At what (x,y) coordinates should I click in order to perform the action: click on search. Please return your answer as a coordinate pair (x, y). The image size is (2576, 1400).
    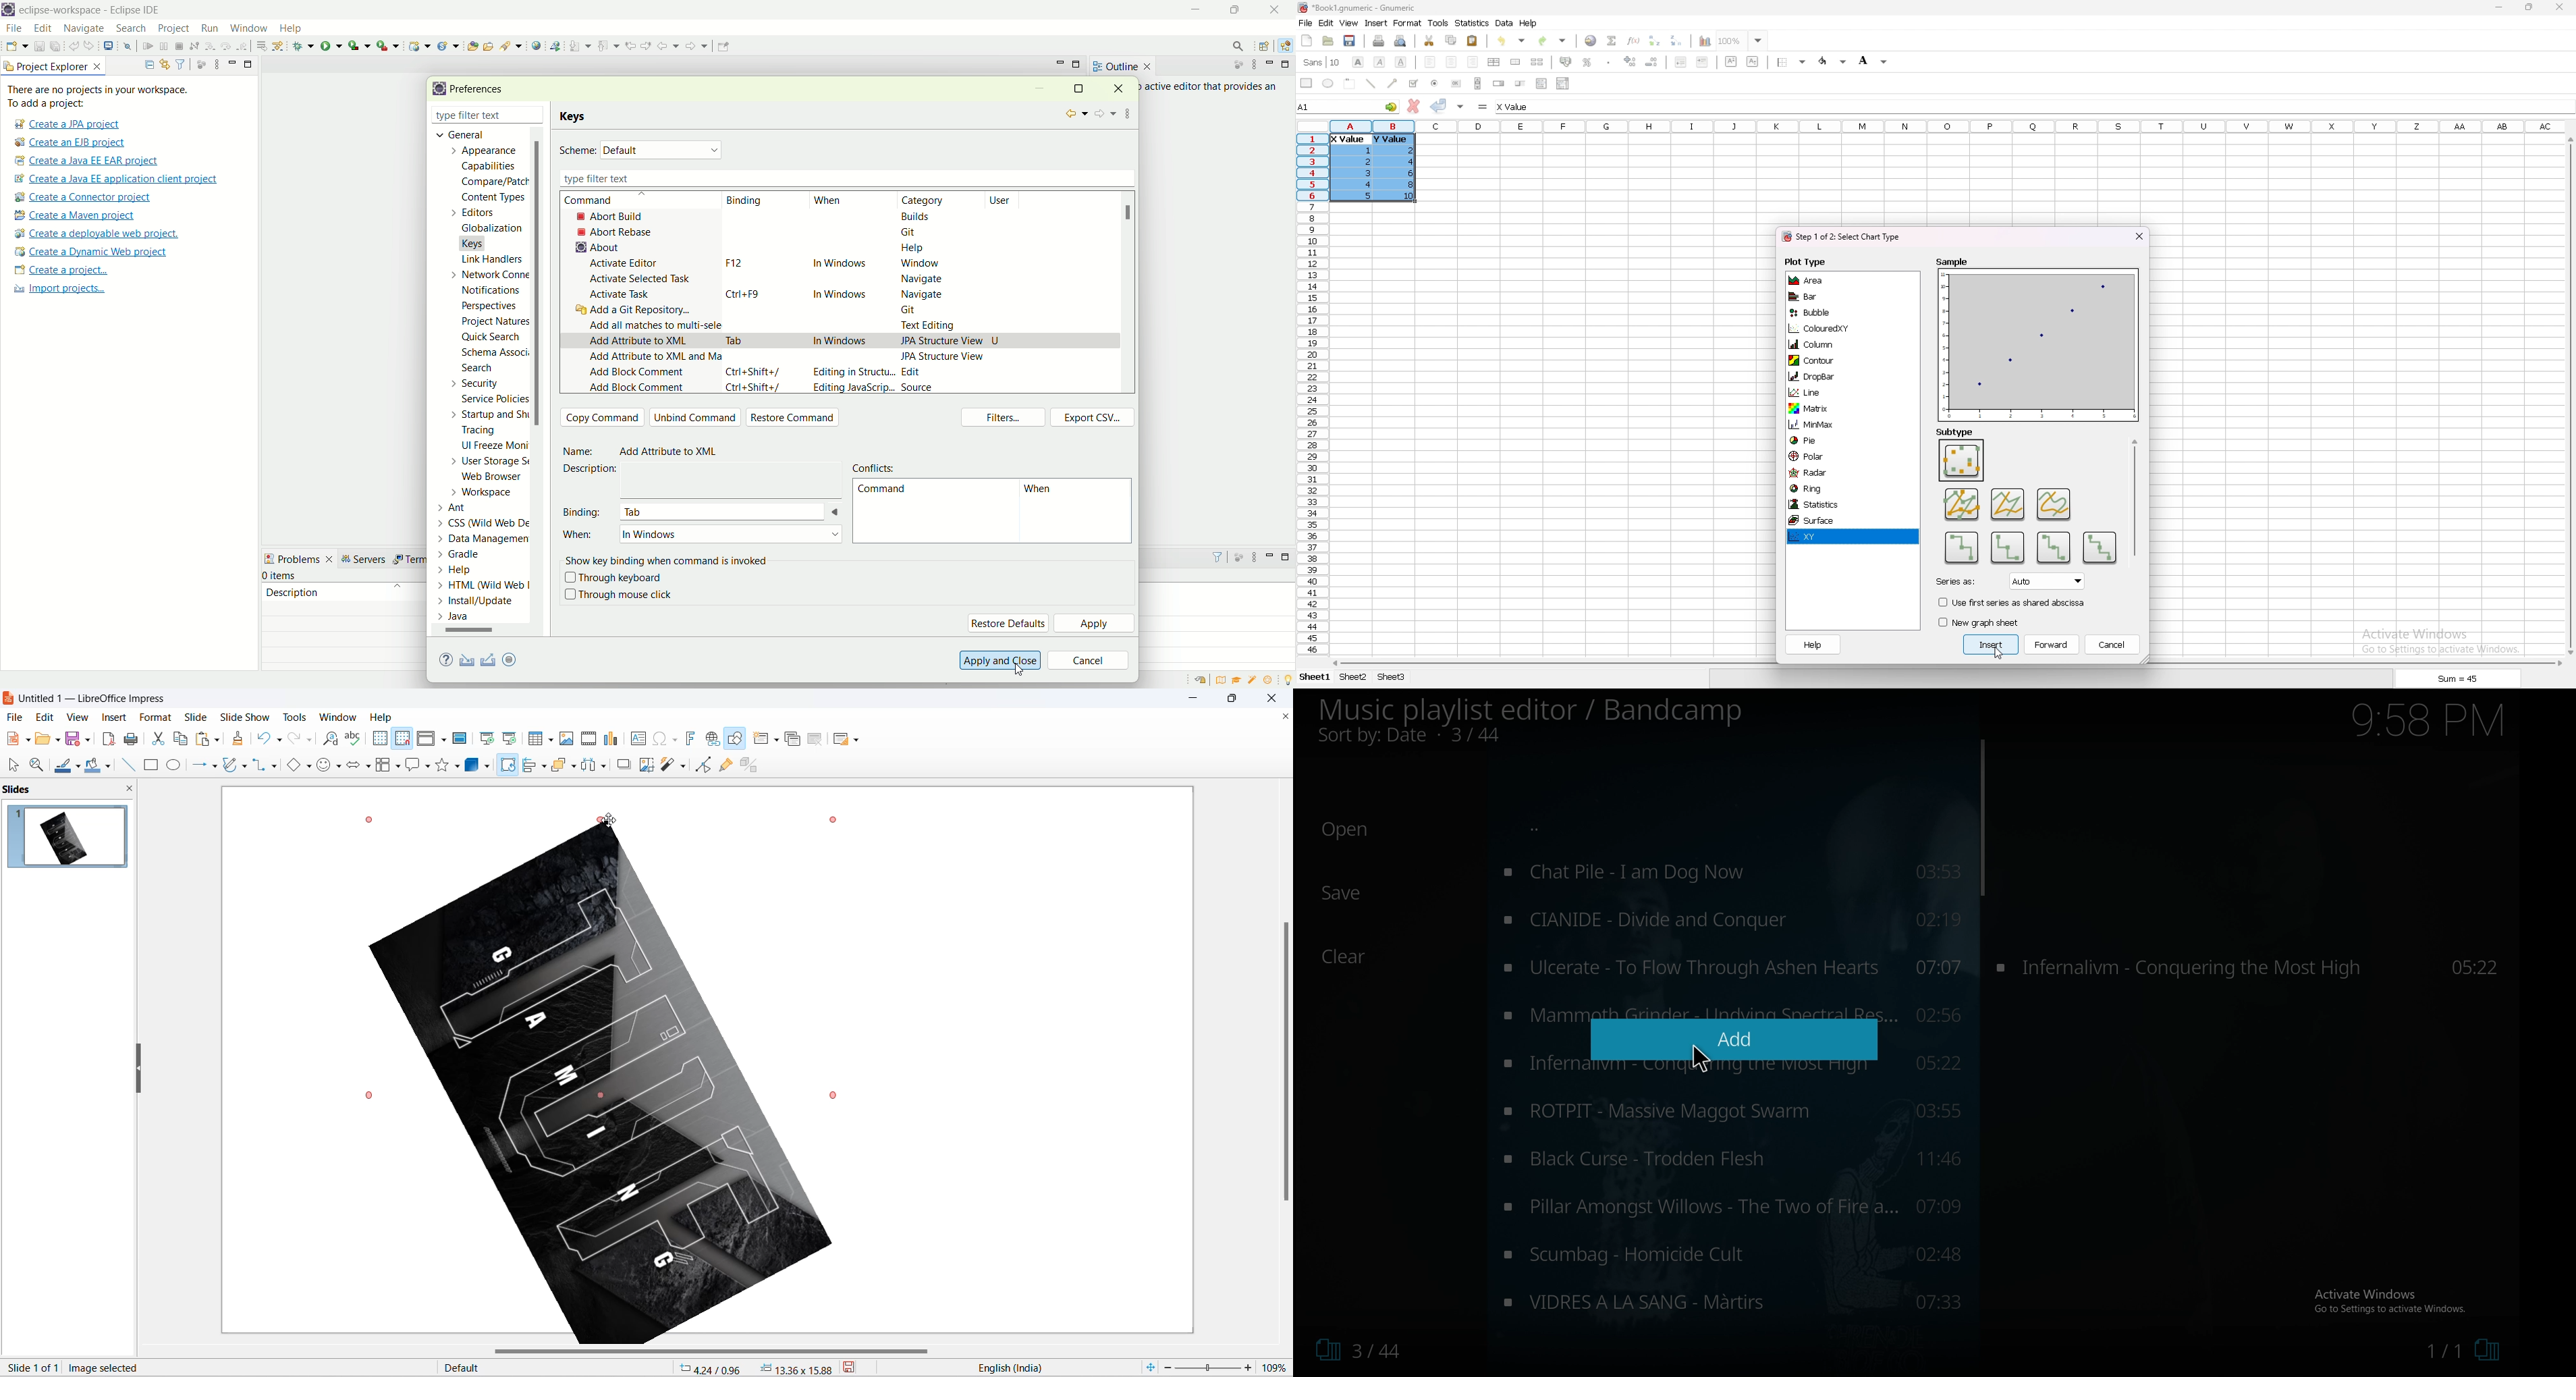
    Looking at the image, I should click on (512, 45).